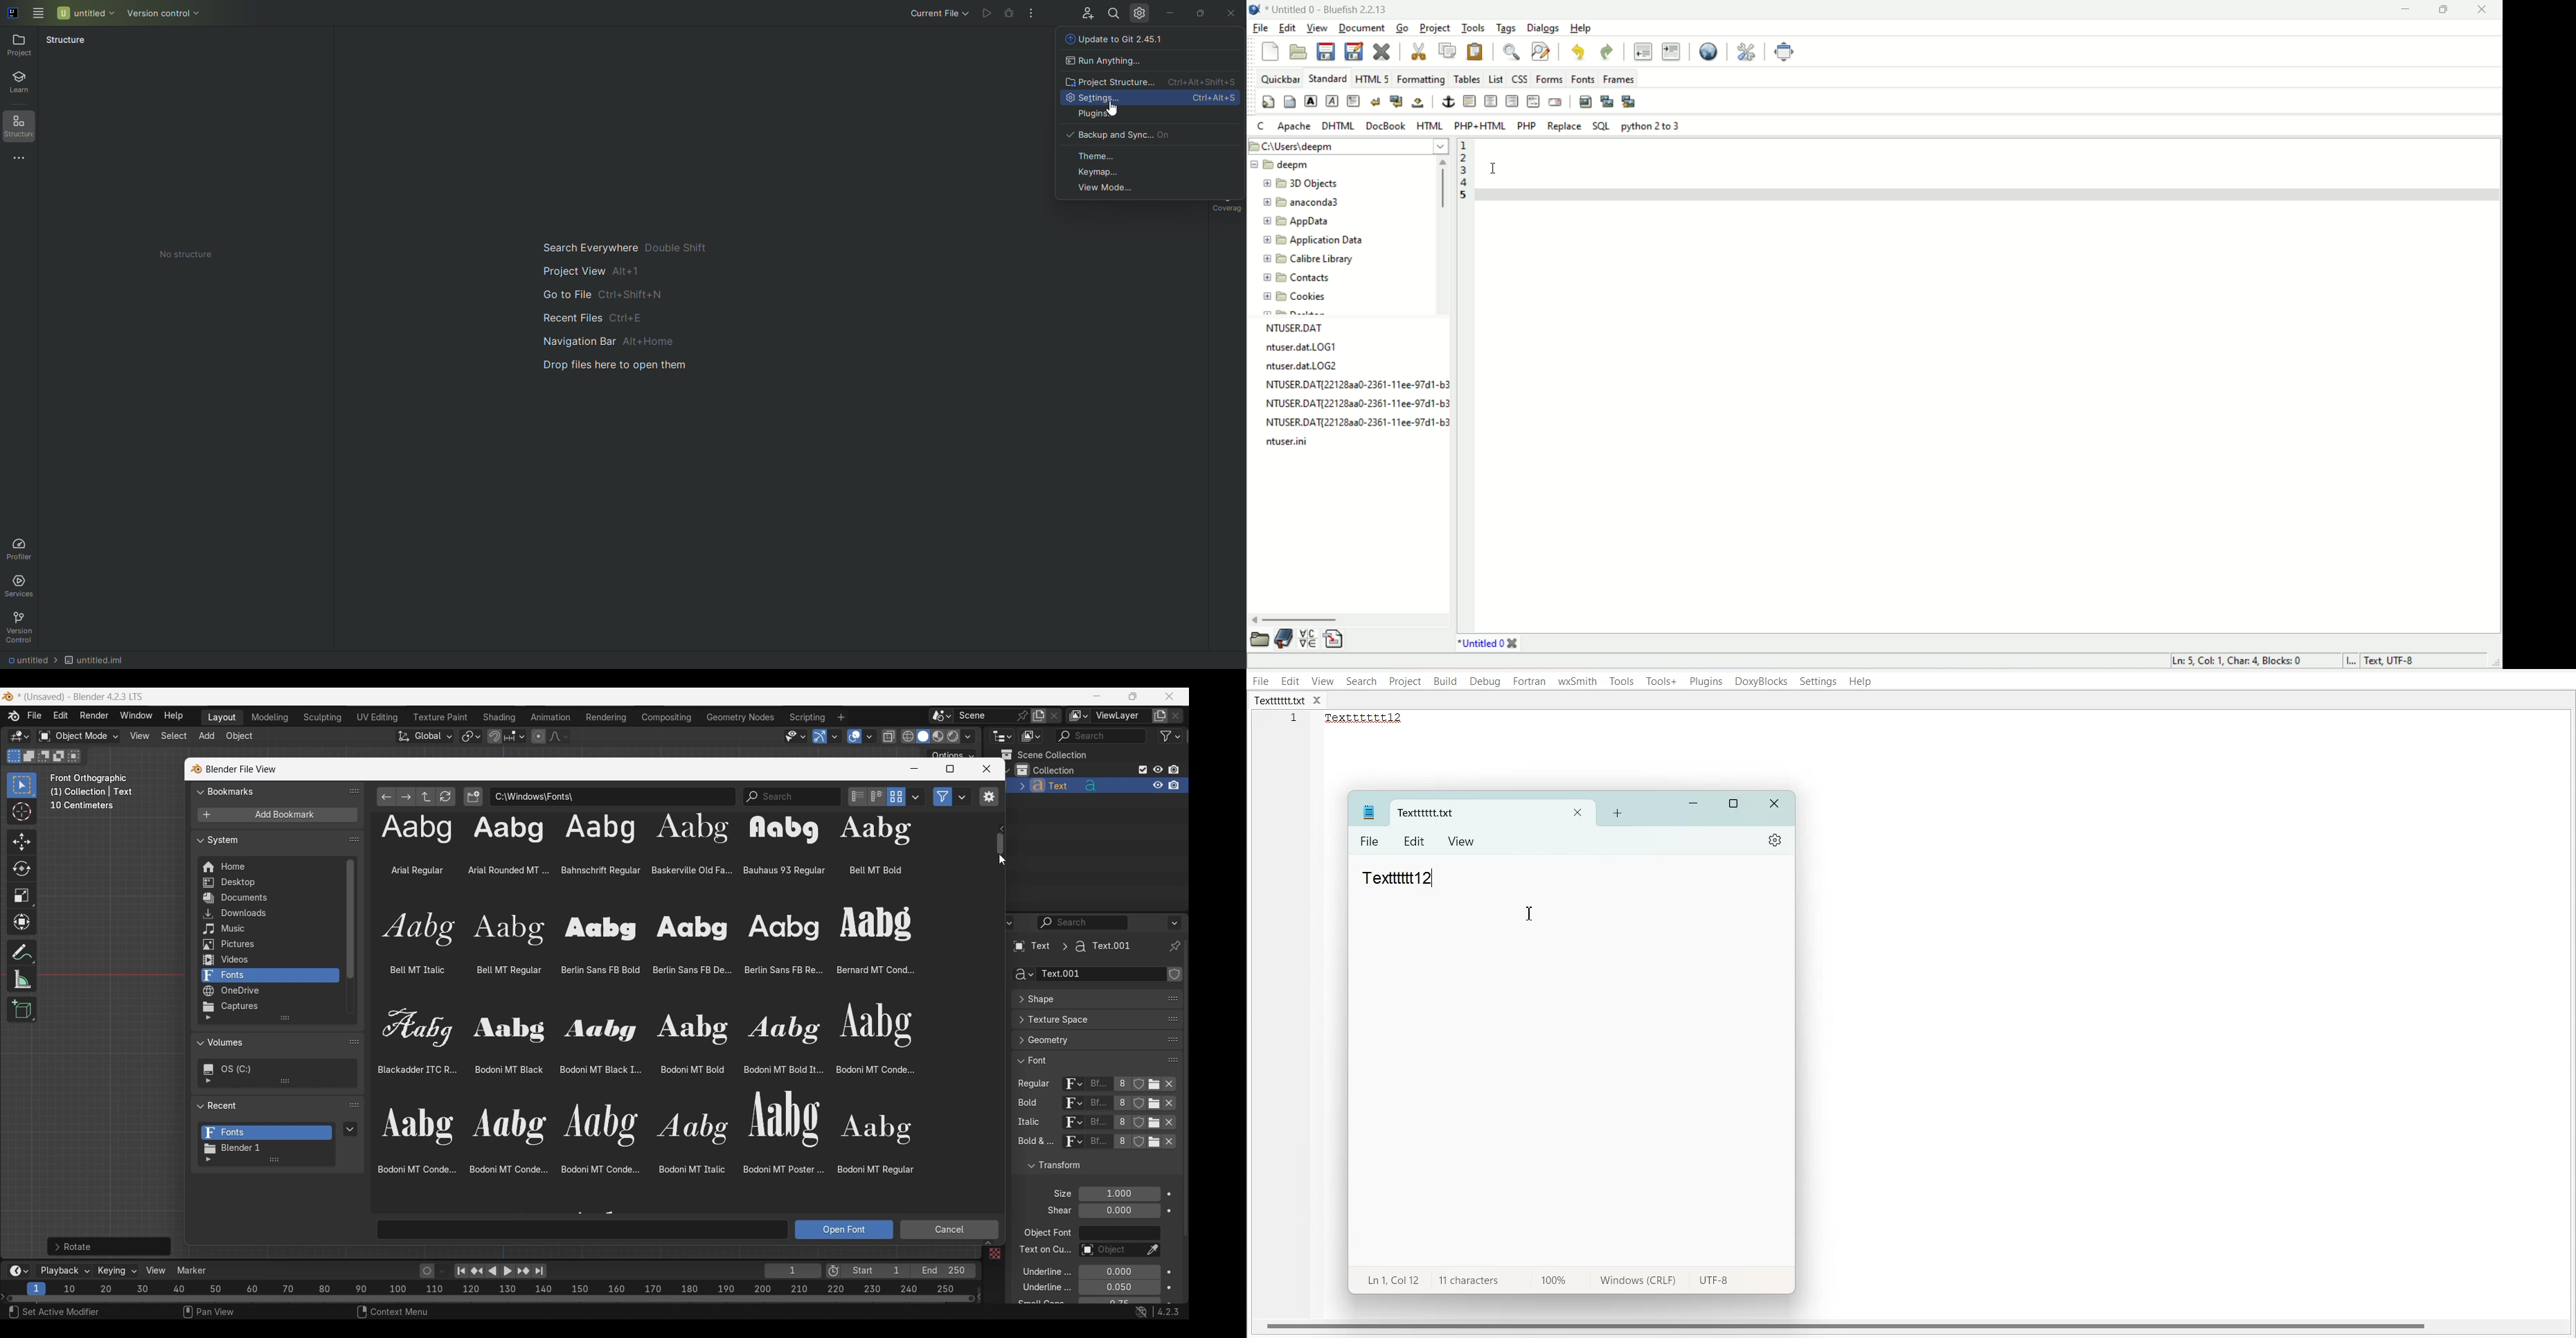 This screenshot has width=2576, height=1344. What do you see at coordinates (269, 790) in the screenshot?
I see `Collapse Bookmarks` at bounding box center [269, 790].